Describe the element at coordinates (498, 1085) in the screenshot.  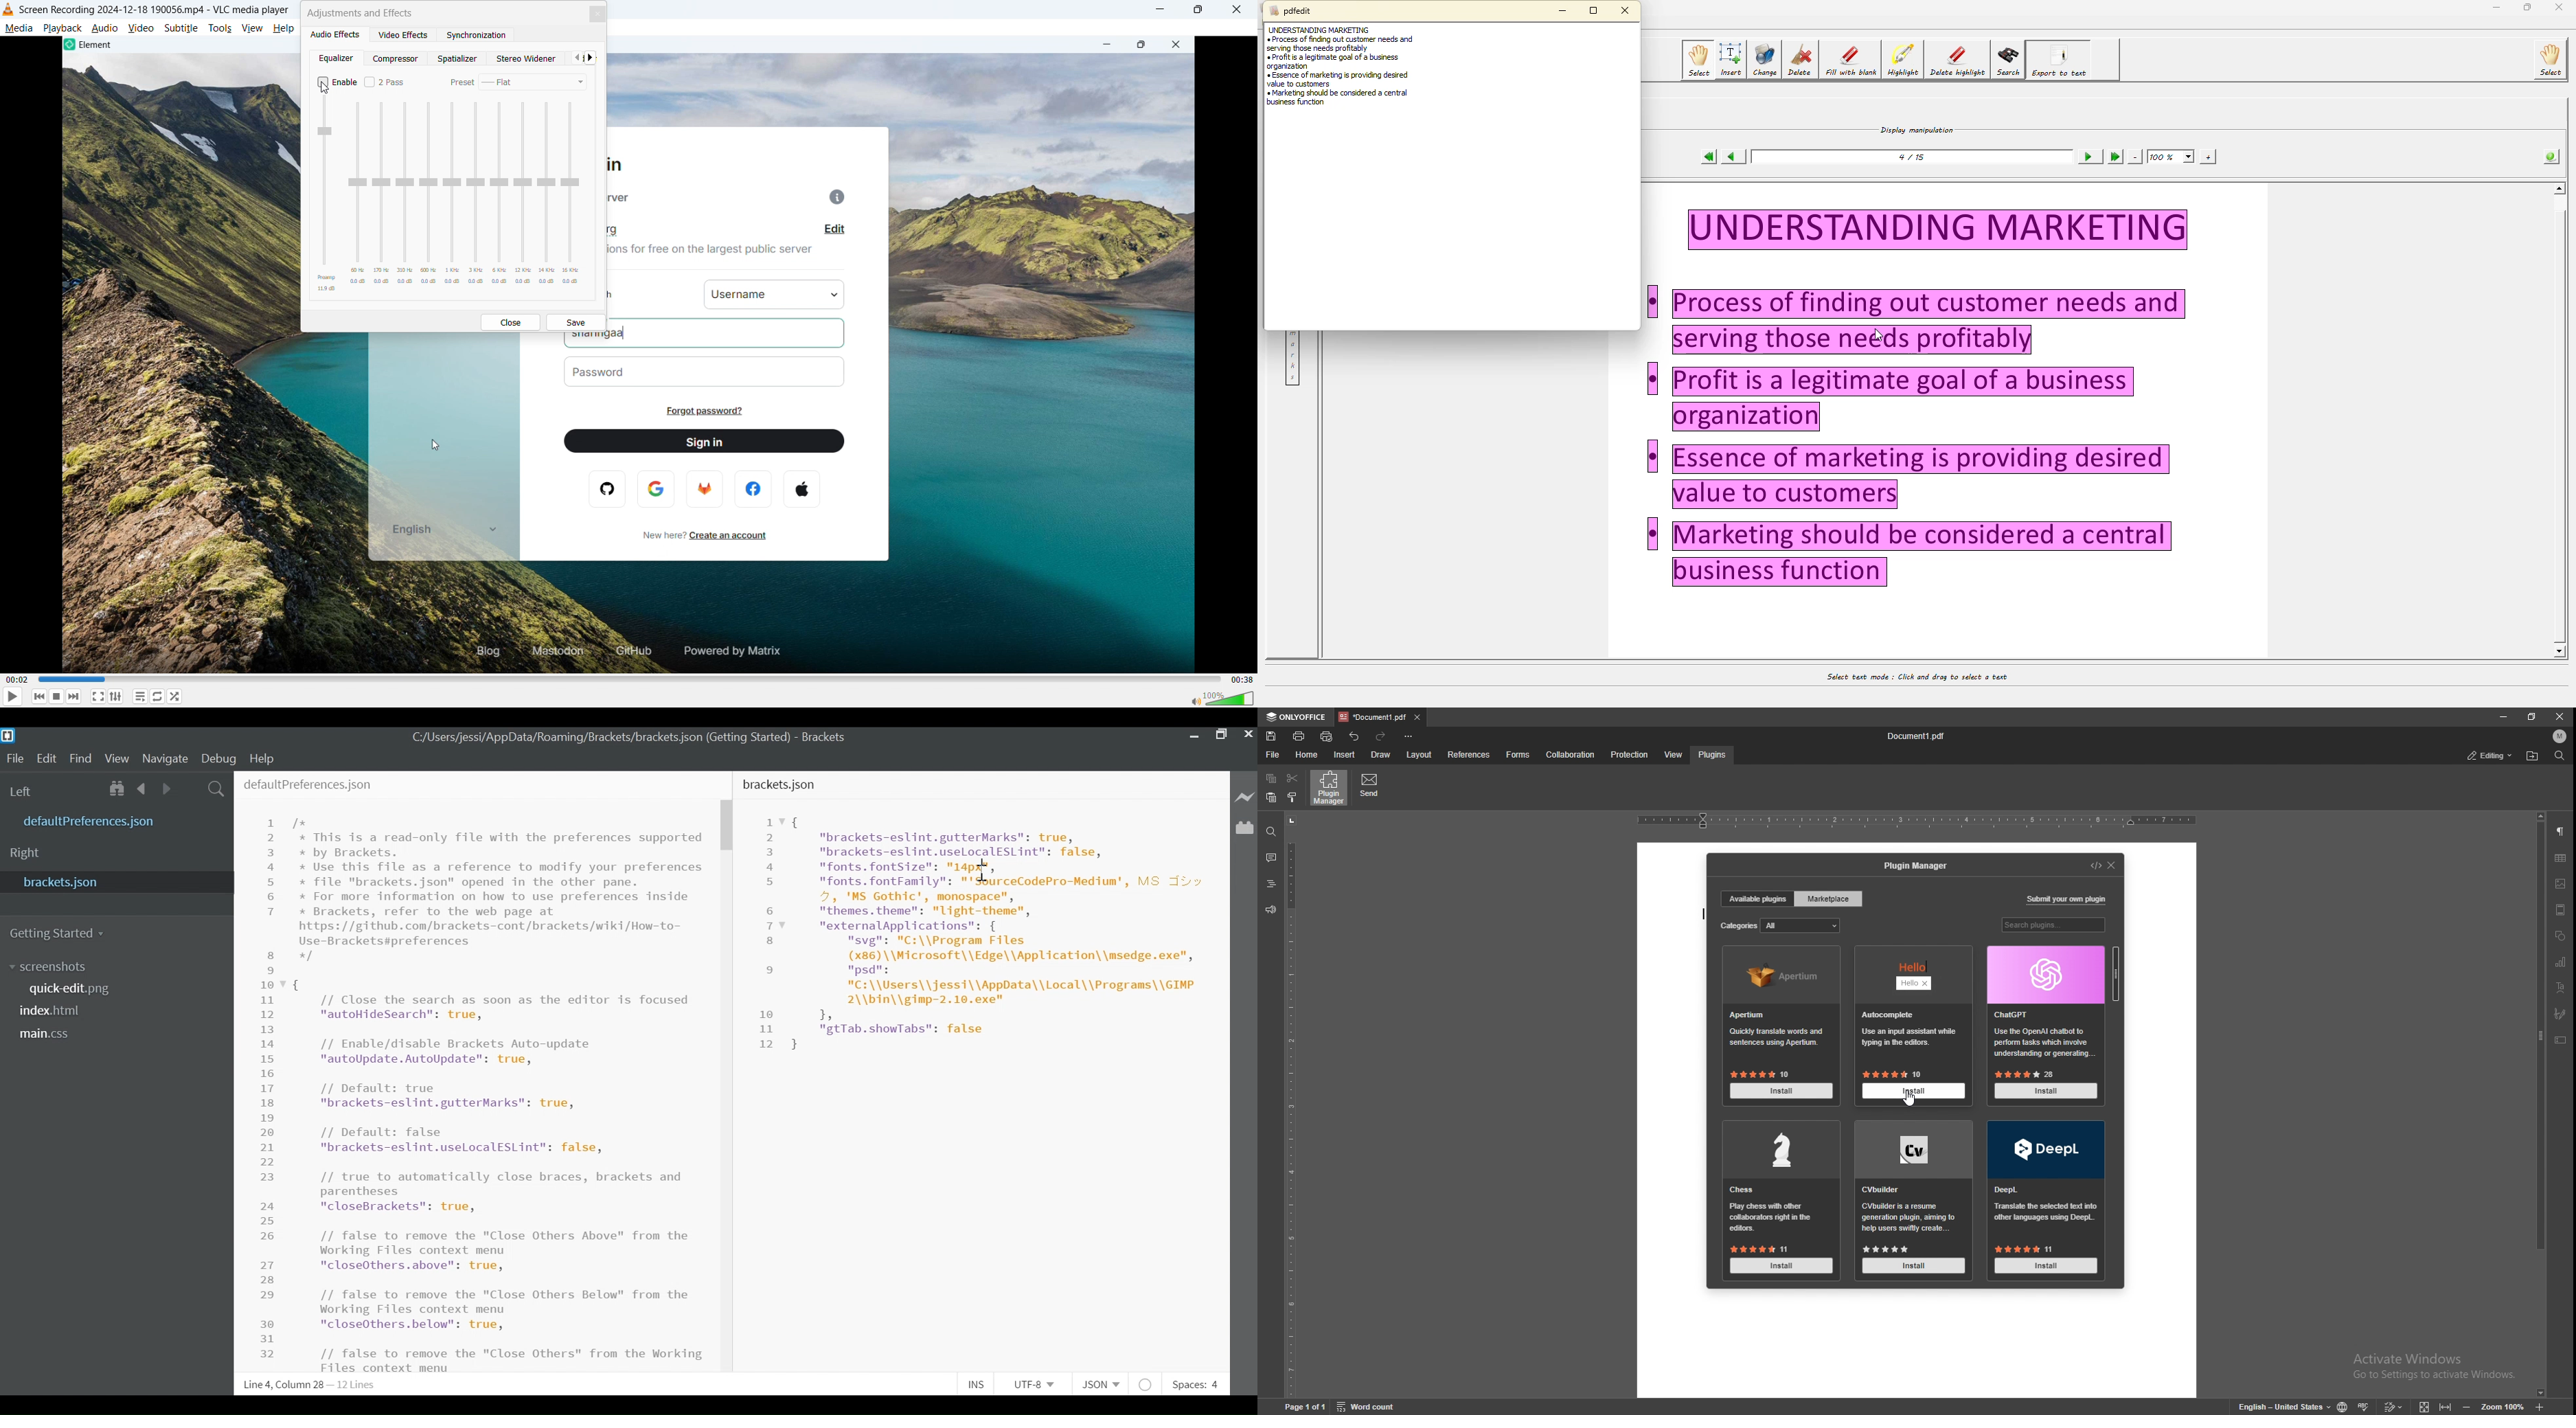
I see `/*
* This is a read-only file with the preferences supported
* by Brackets.
* Use this file as a reference to modify your preferences
* file "brackets.json" opened in the other pane.
* For more information on how to use preferences inside
* Brackets, refer to the web page at
https: //github.com/brackets-cont/brackets/wiki/How-to-
Use-Brackets#preferences
*/
{
// Close the search as soon as the editor is focused
"autoHideSearch": true,
// Enable/disable Brackets Auto-update
"autoUpdate.AutoUpdate": true,
// Default: true
"brackets-eslint.gutterMarks": true,
// Default: false
"brackets-eslint.uselocalESLint": false,
// true to automatically close braces, brackets and
parentheses
Fo lai Ta NS` at that location.